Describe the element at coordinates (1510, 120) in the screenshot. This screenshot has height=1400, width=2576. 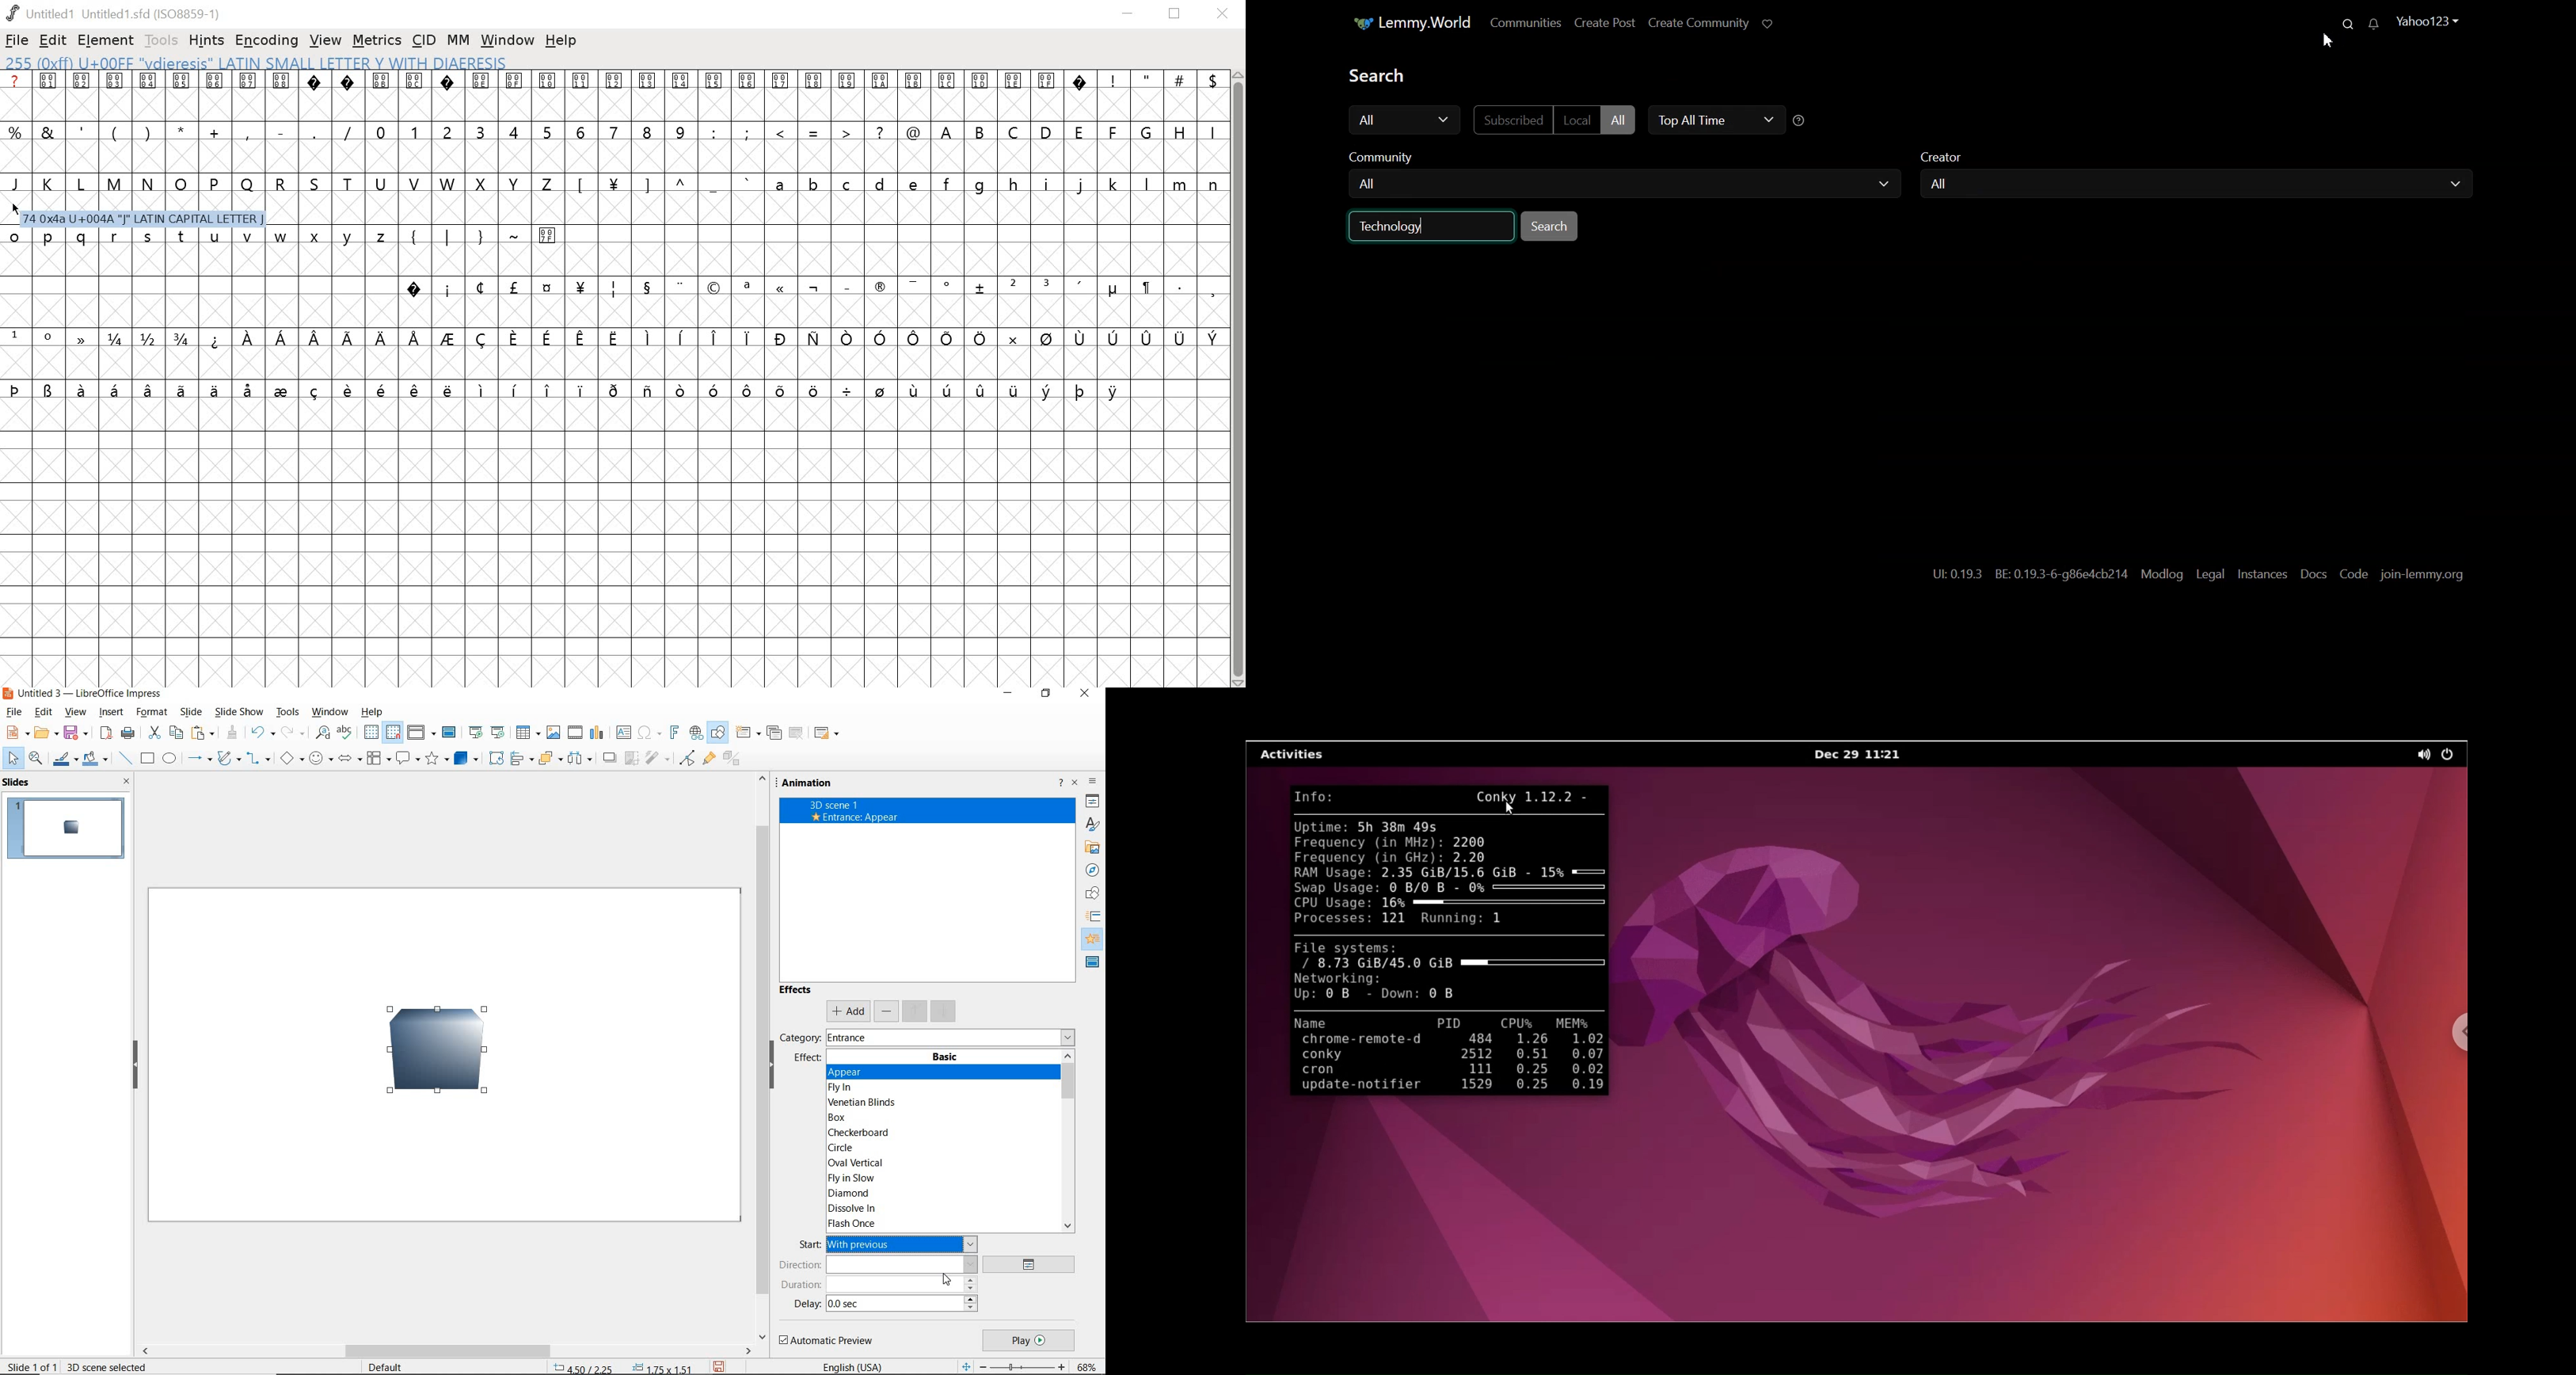
I see `Subscribed` at that location.